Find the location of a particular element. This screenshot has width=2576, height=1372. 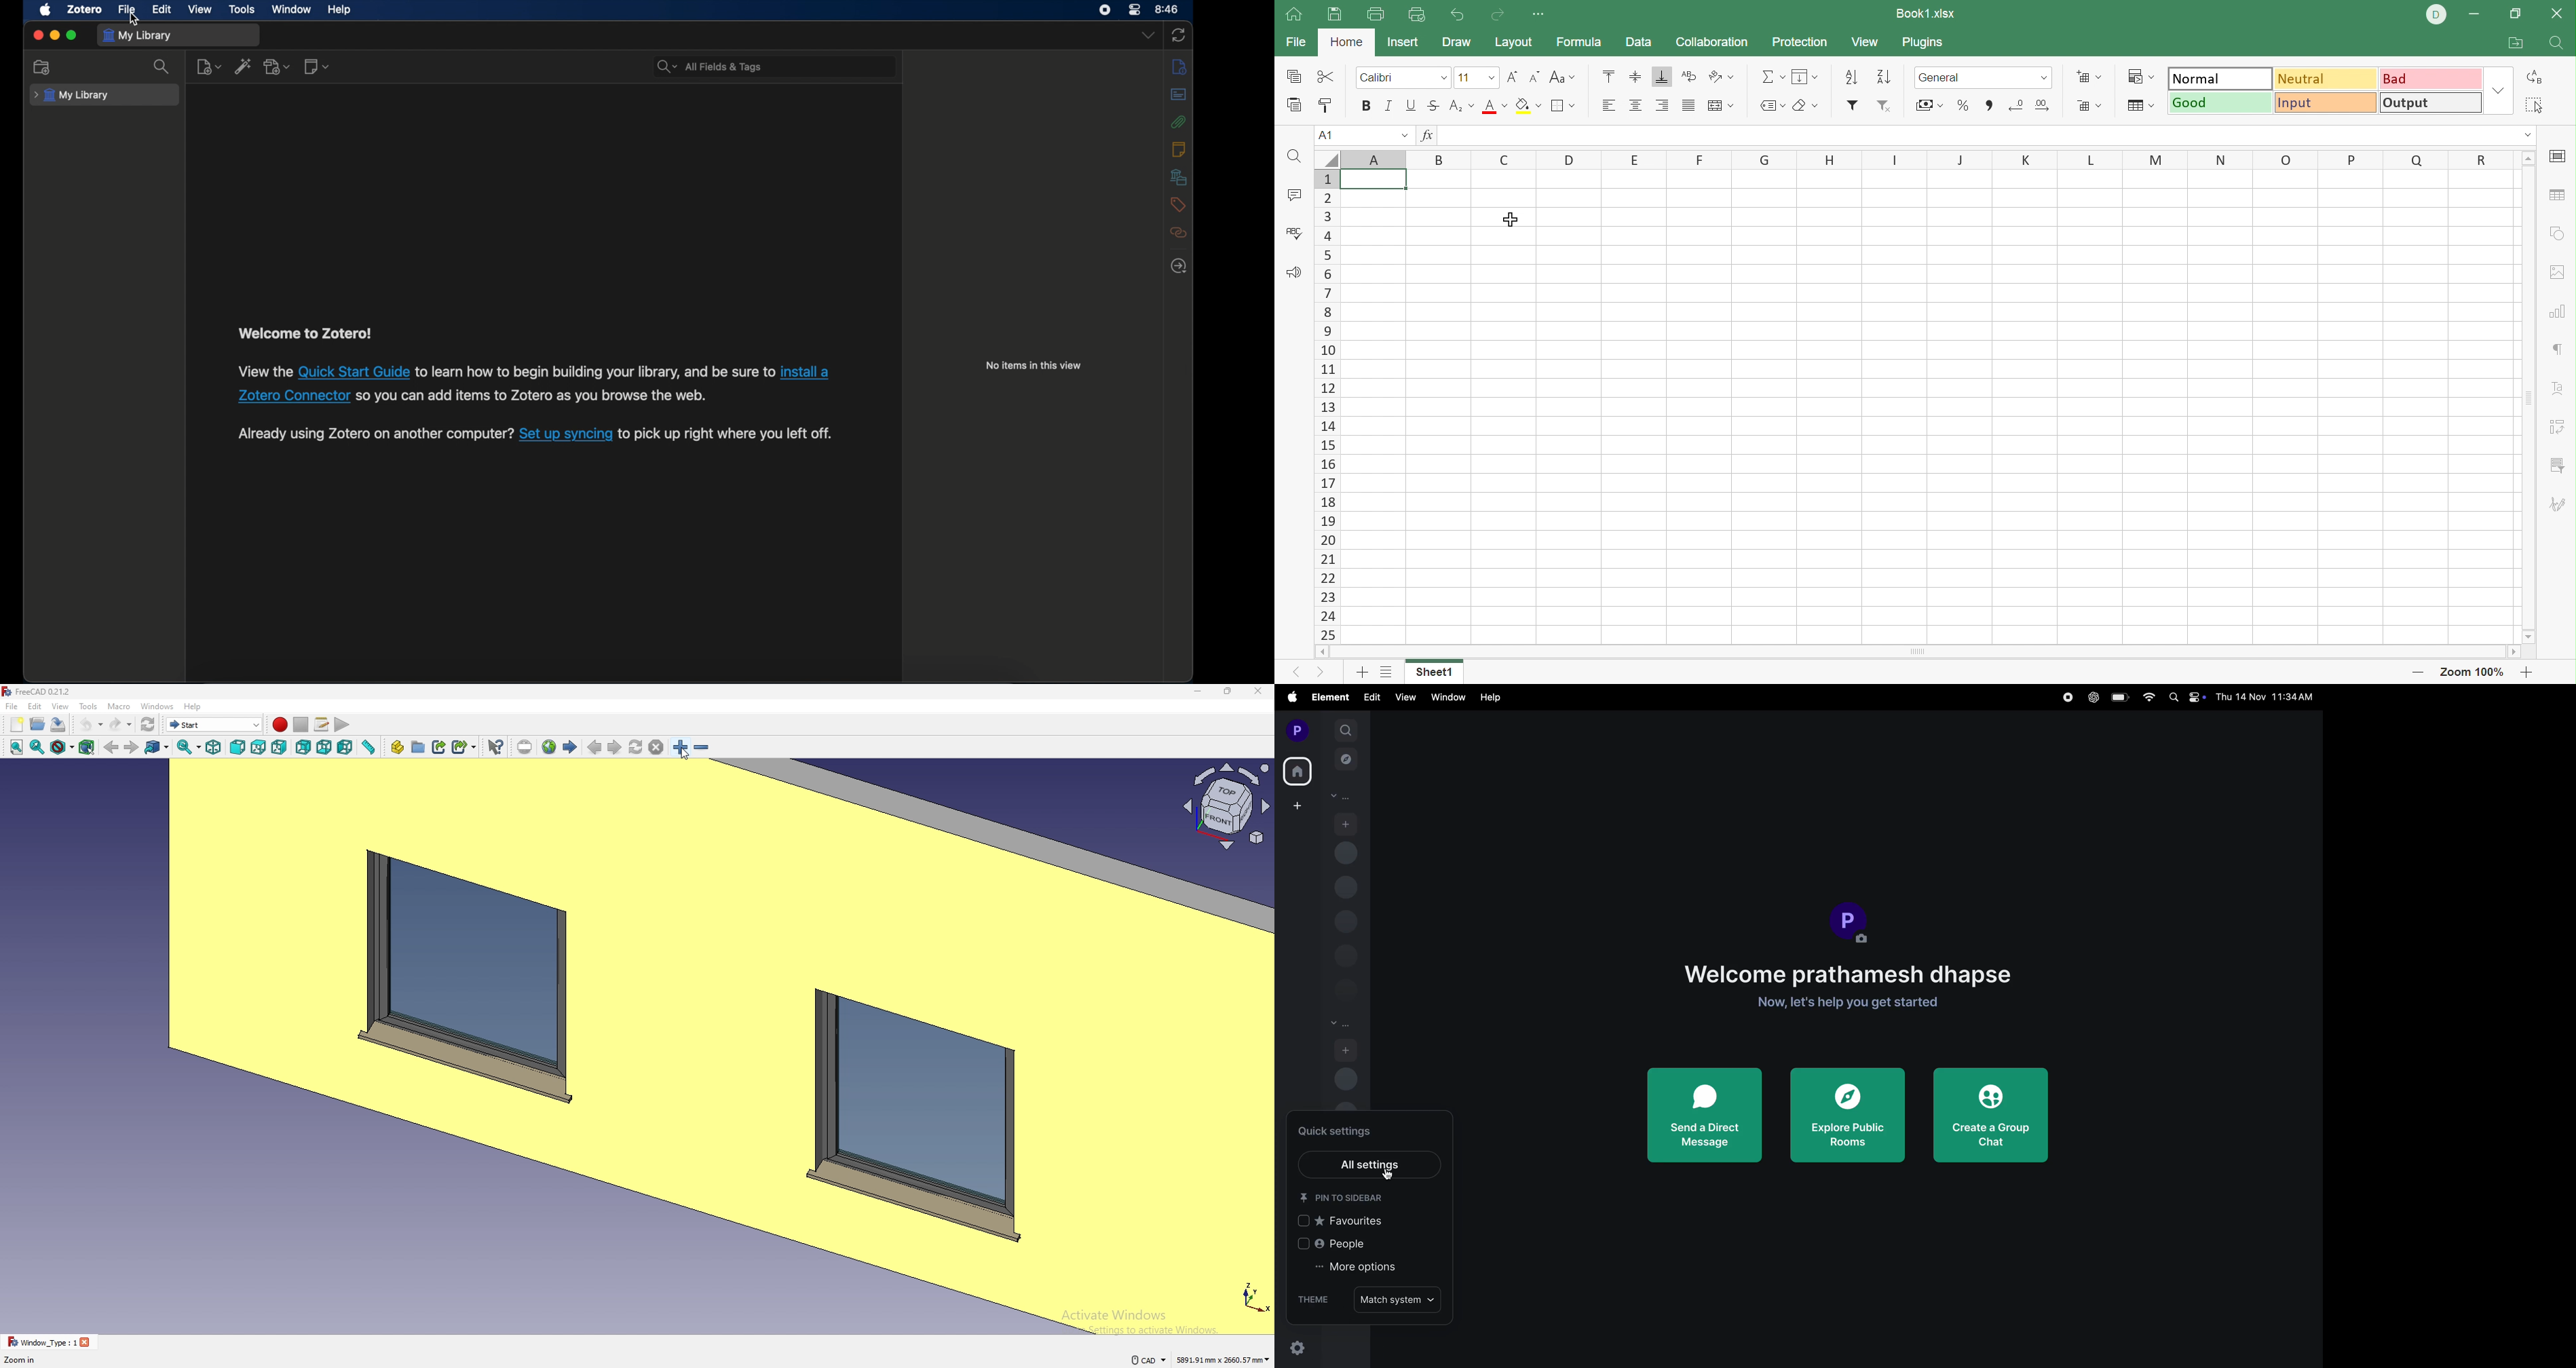

Ascending order is located at coordinates (1853, 75).